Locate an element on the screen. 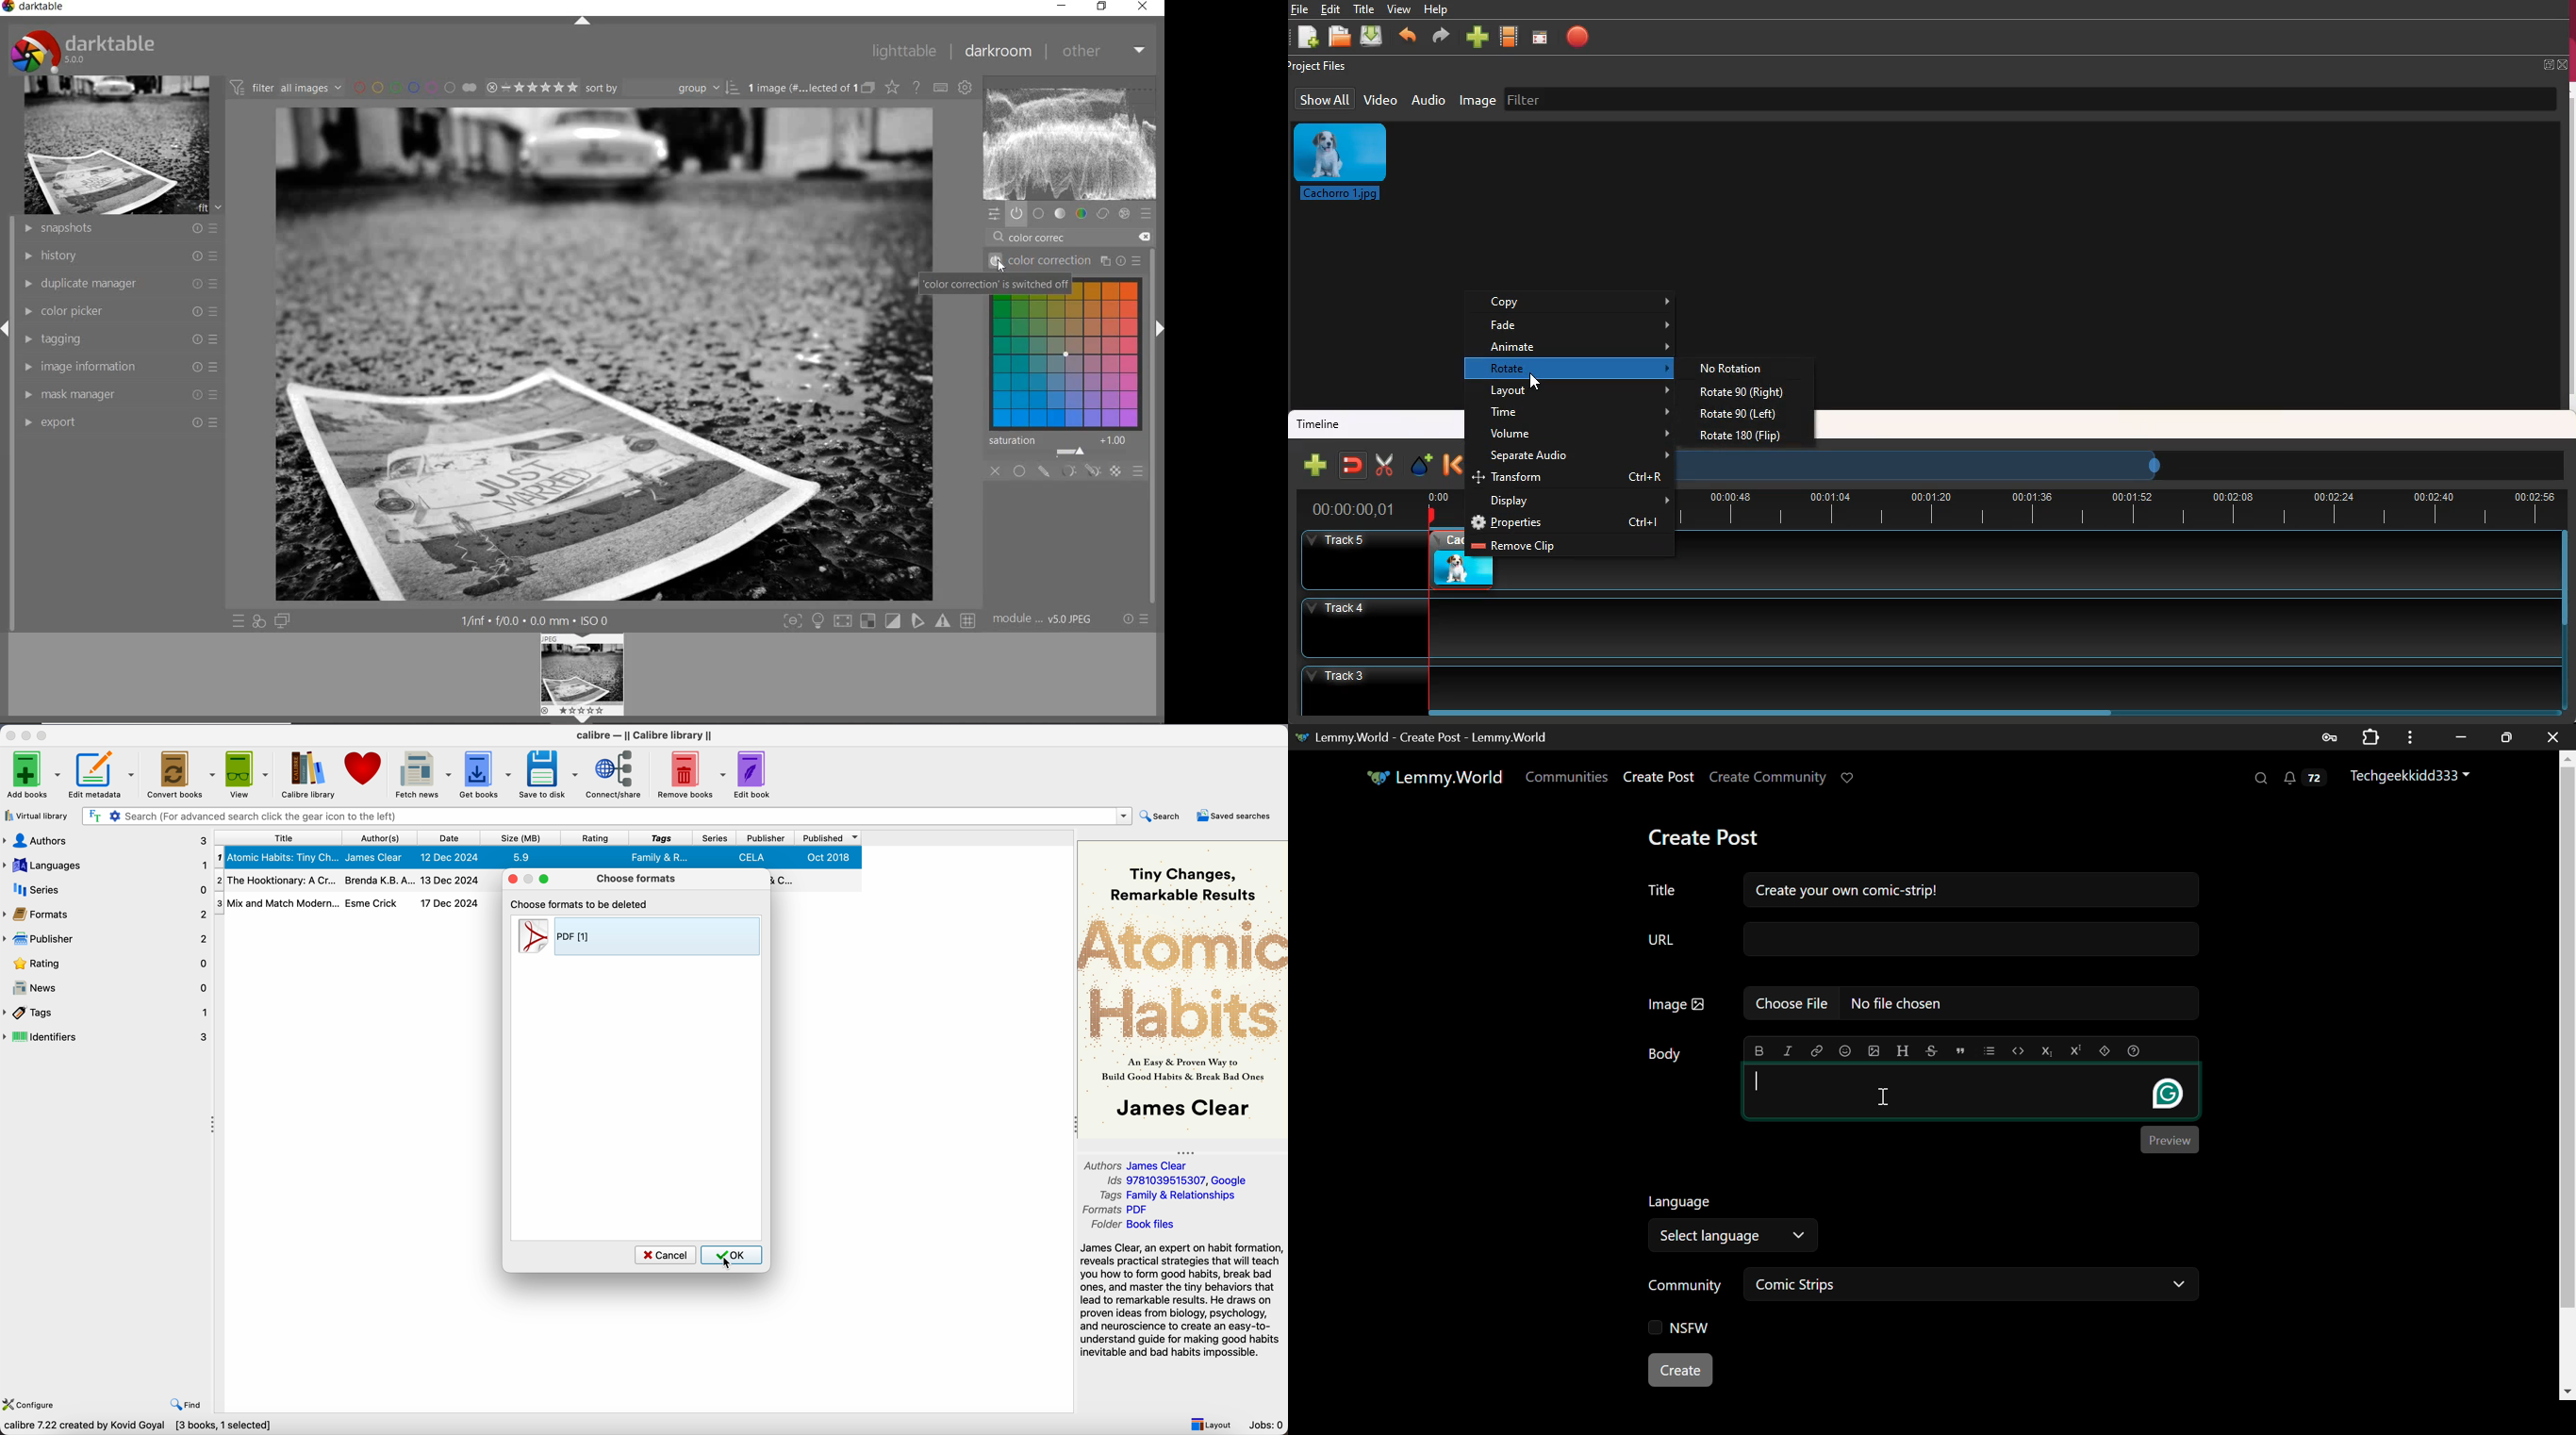 The height and width of the screenshot is (1456, 2576). close is located at coordinates (511, 879).